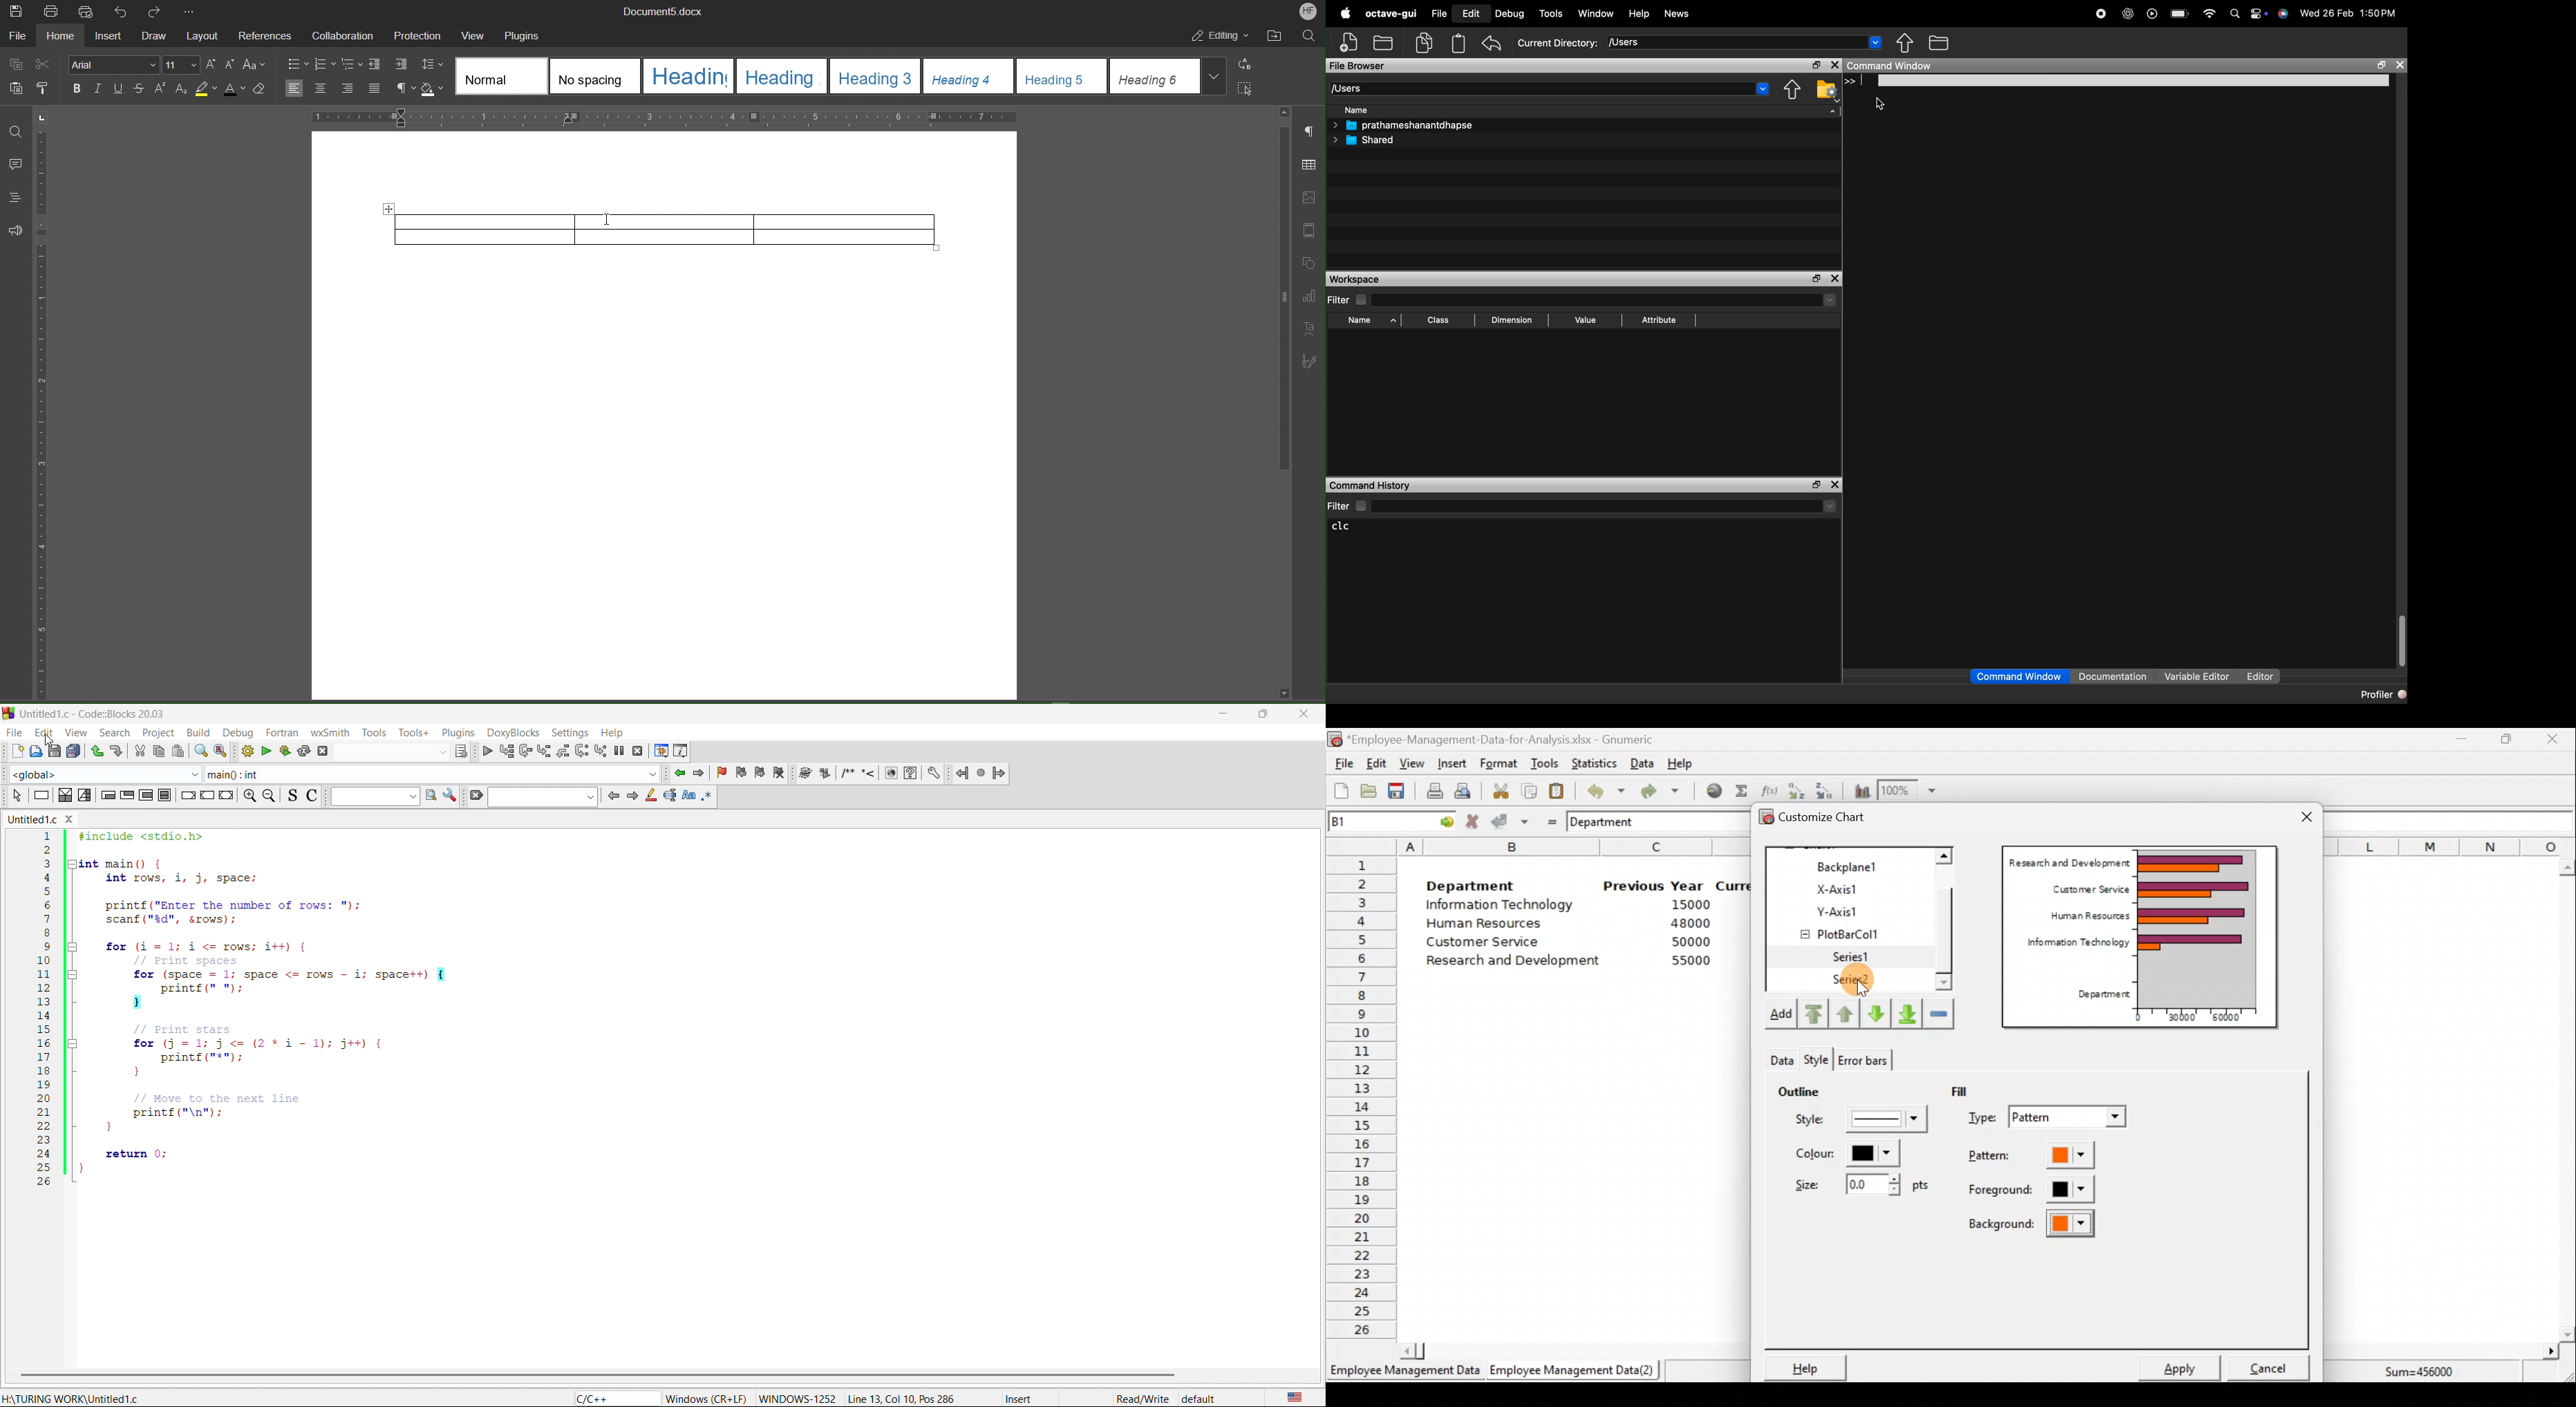 This screenshot has height=1428, width=2576. What do you see at coordinates (2450, 846) in the screenshot?
I see `Columns` at bounding box center [2450, 846].